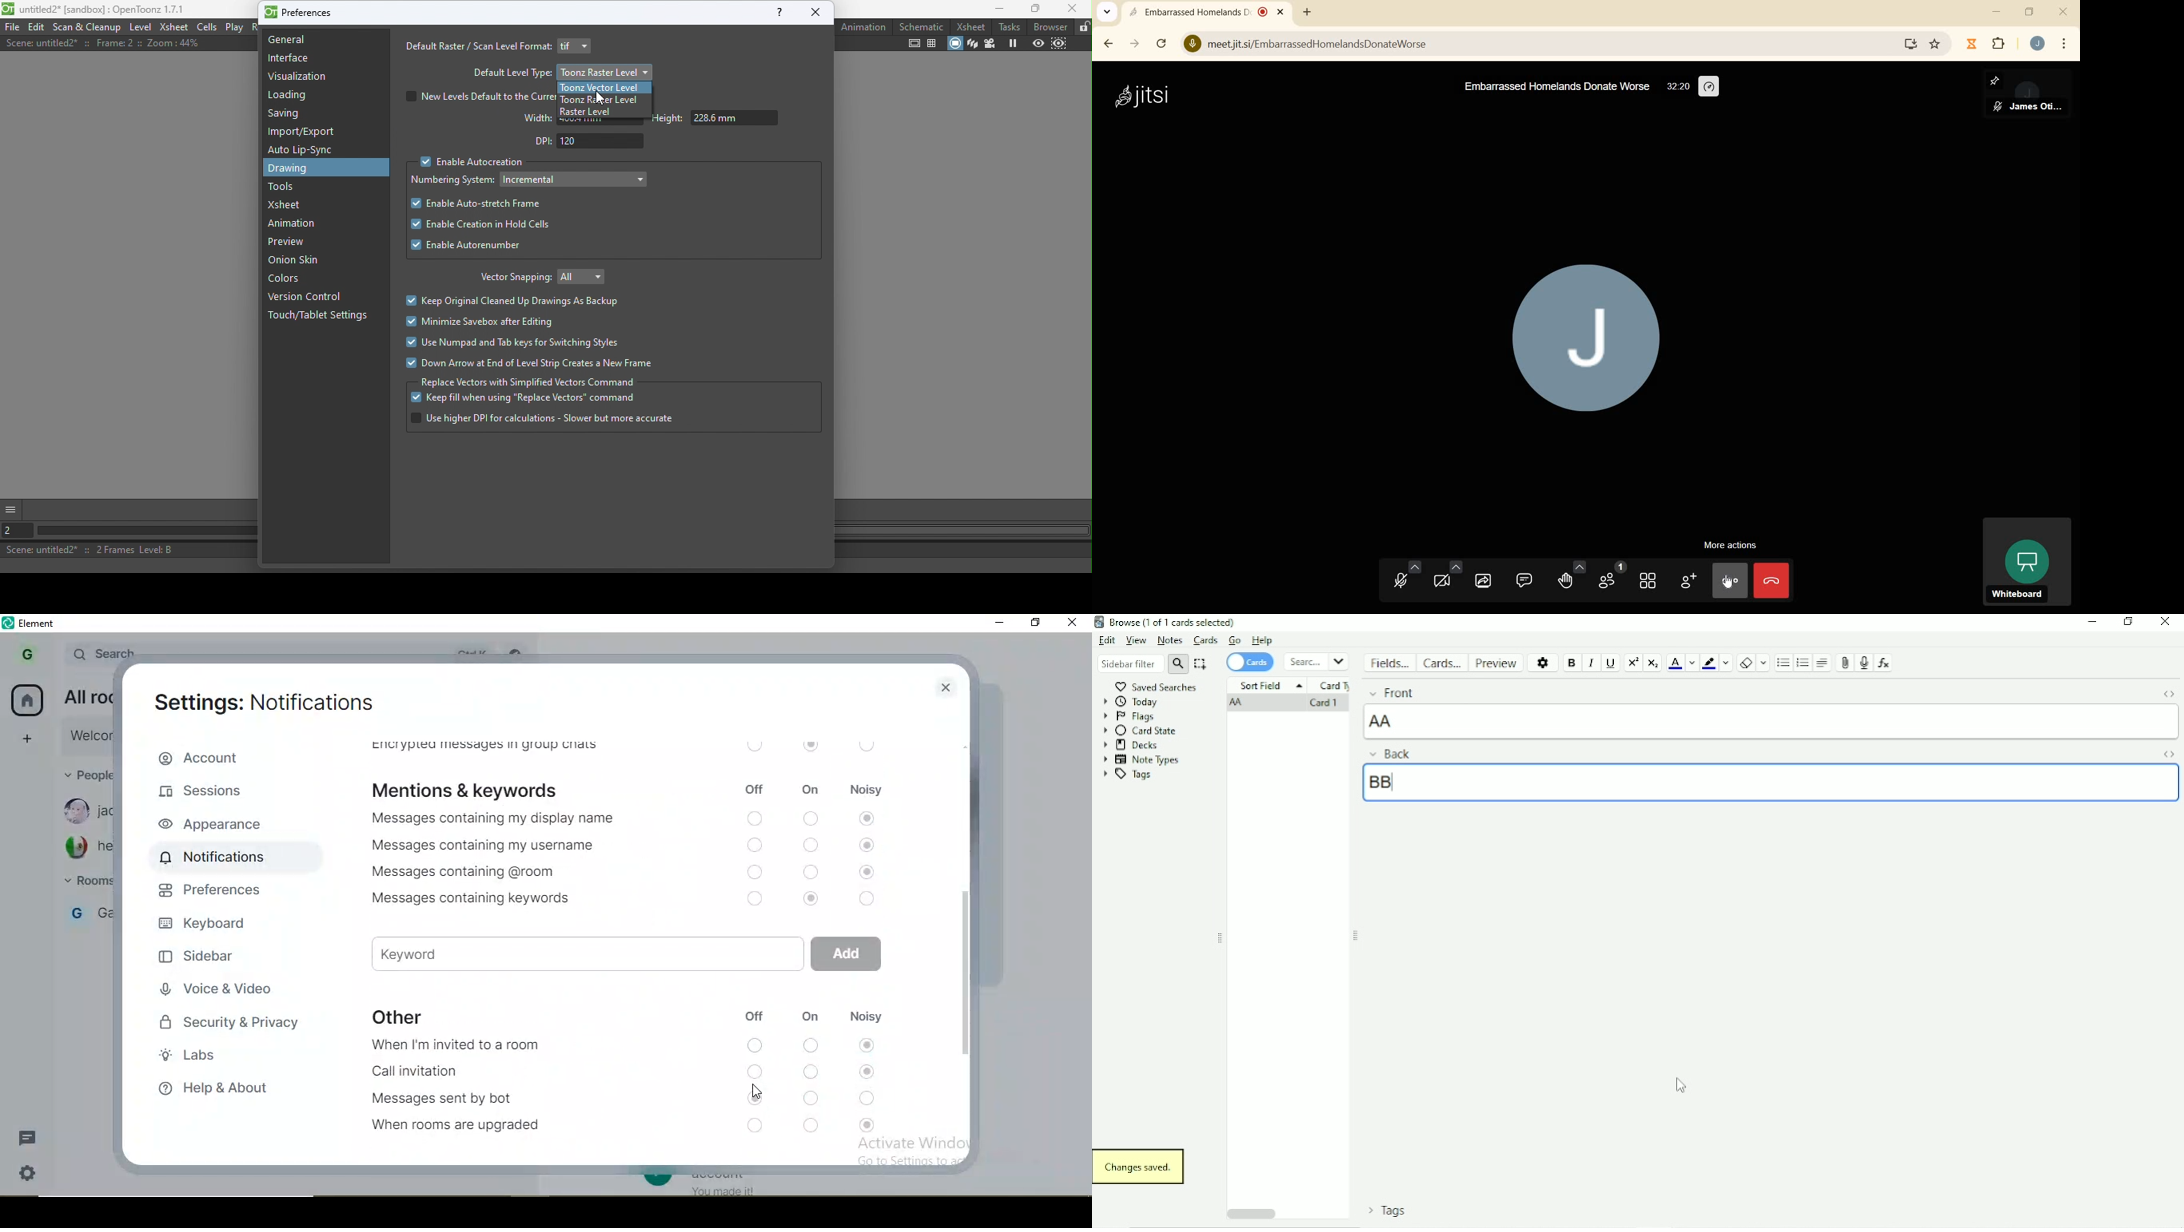  Describe the element at coordinates (33, 1138) in the screenshot. I see `messages` at that location.